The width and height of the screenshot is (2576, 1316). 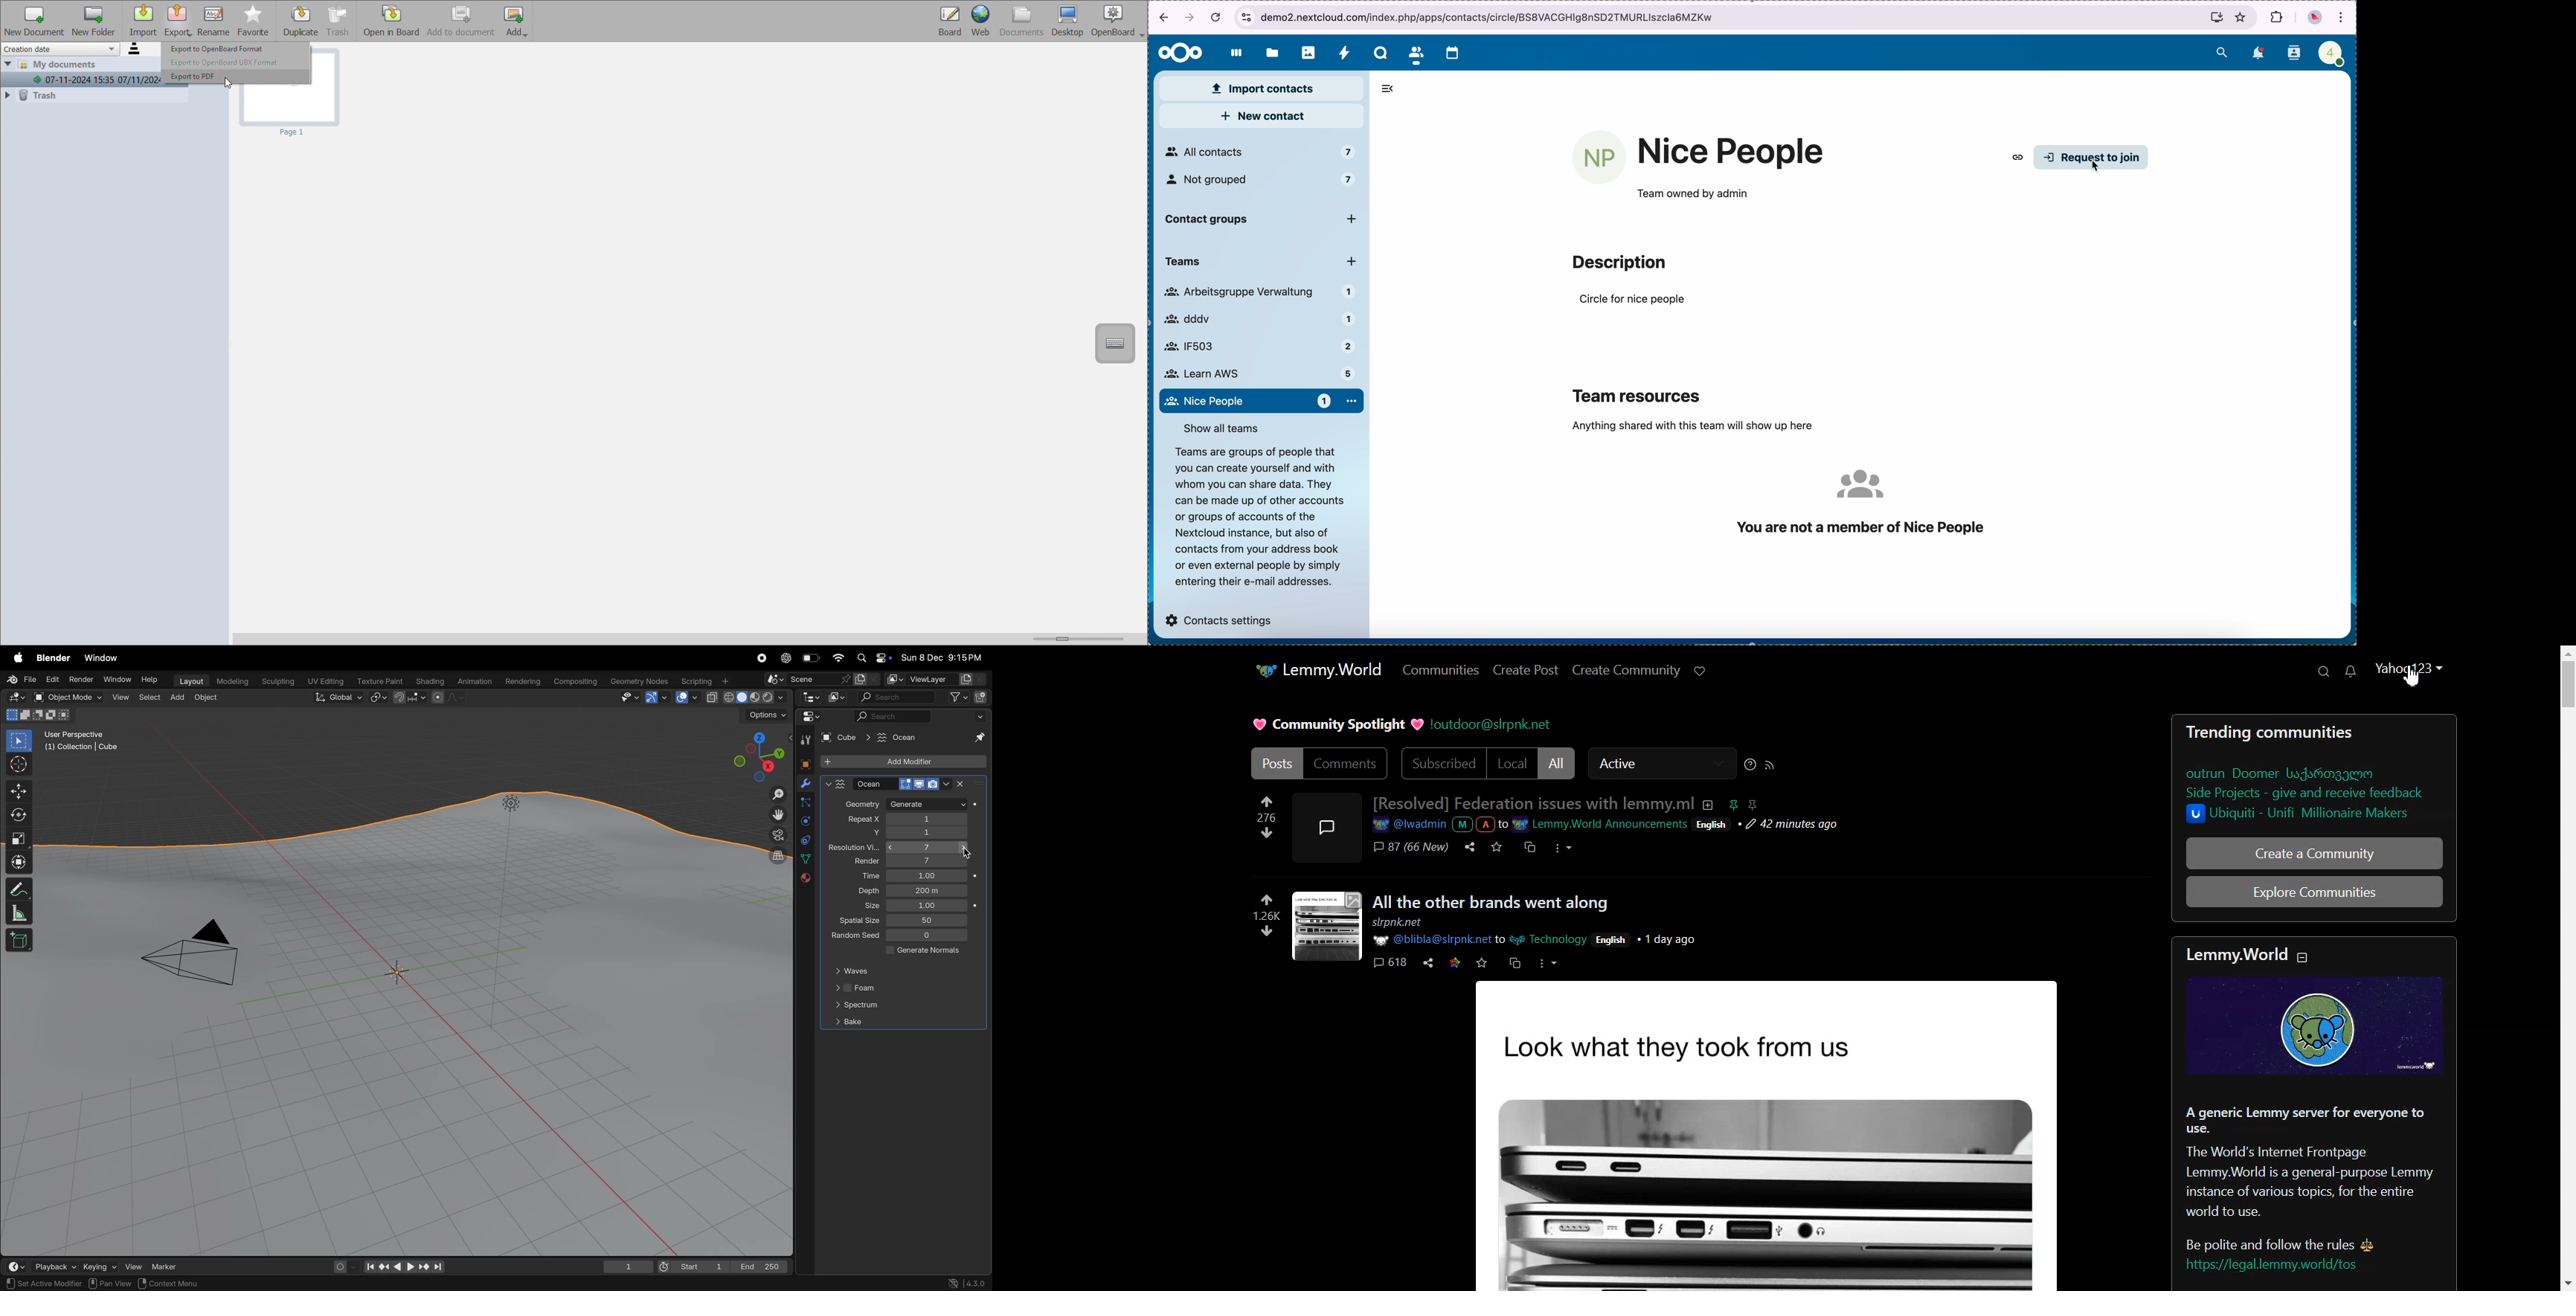 What do you see at coordinates (199, 956) in the screenshot?
I see `perspective camera` at bounding box center [199, 956].